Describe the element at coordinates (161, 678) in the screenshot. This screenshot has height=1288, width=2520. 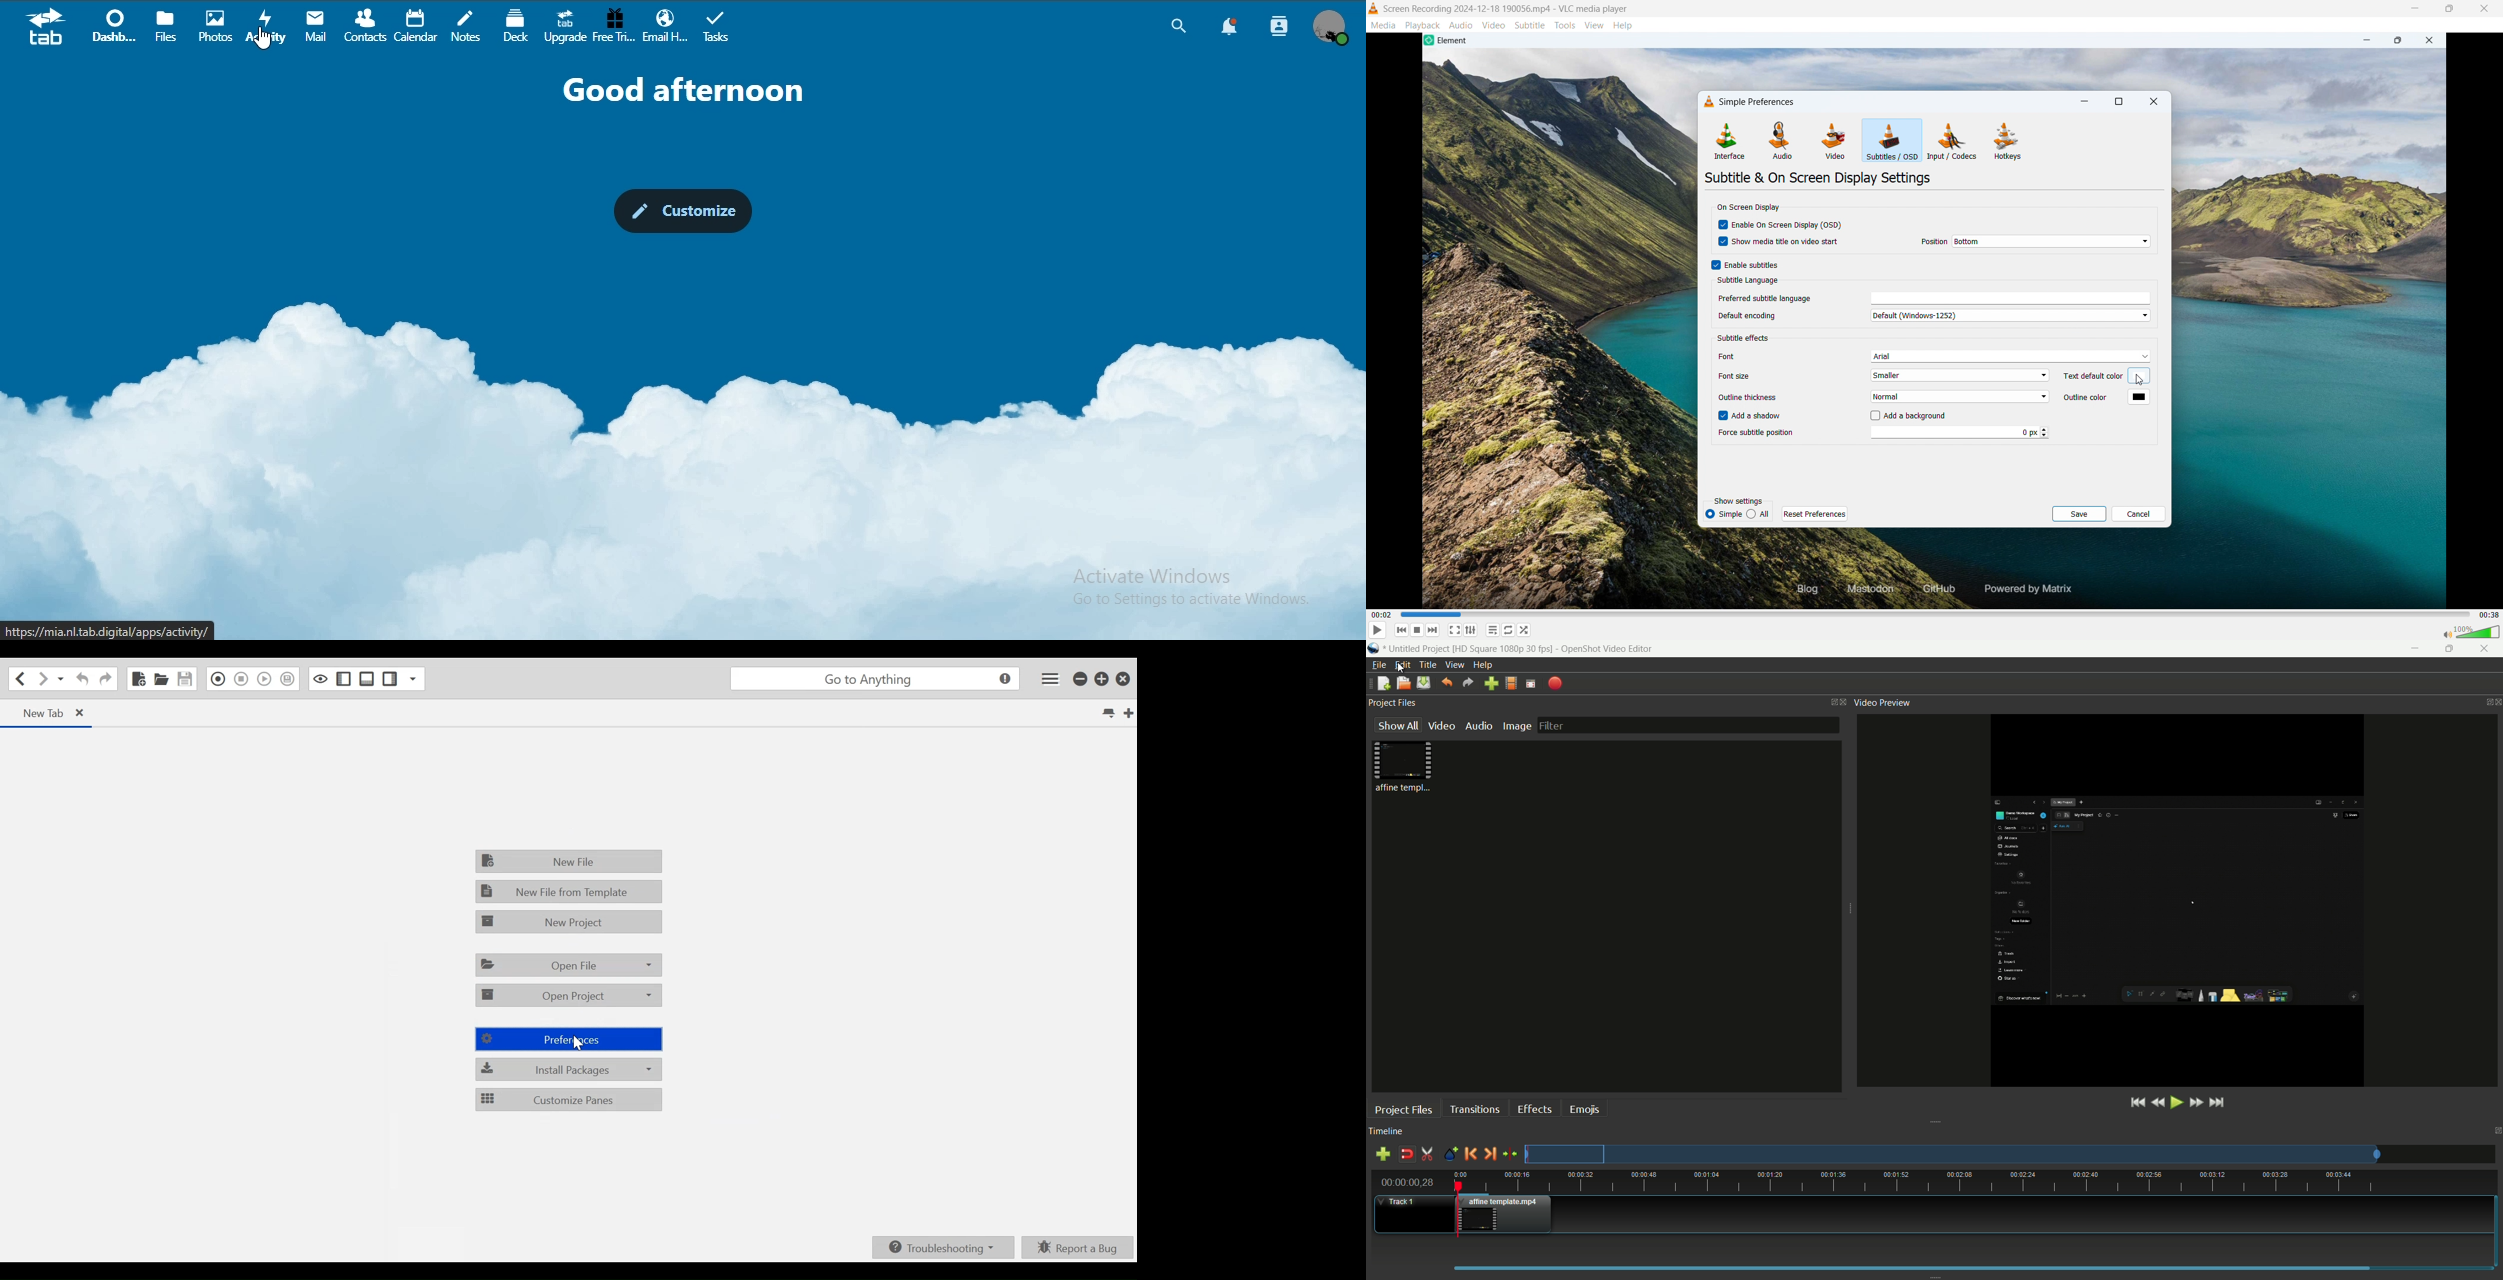
I see `Open File` at that location.